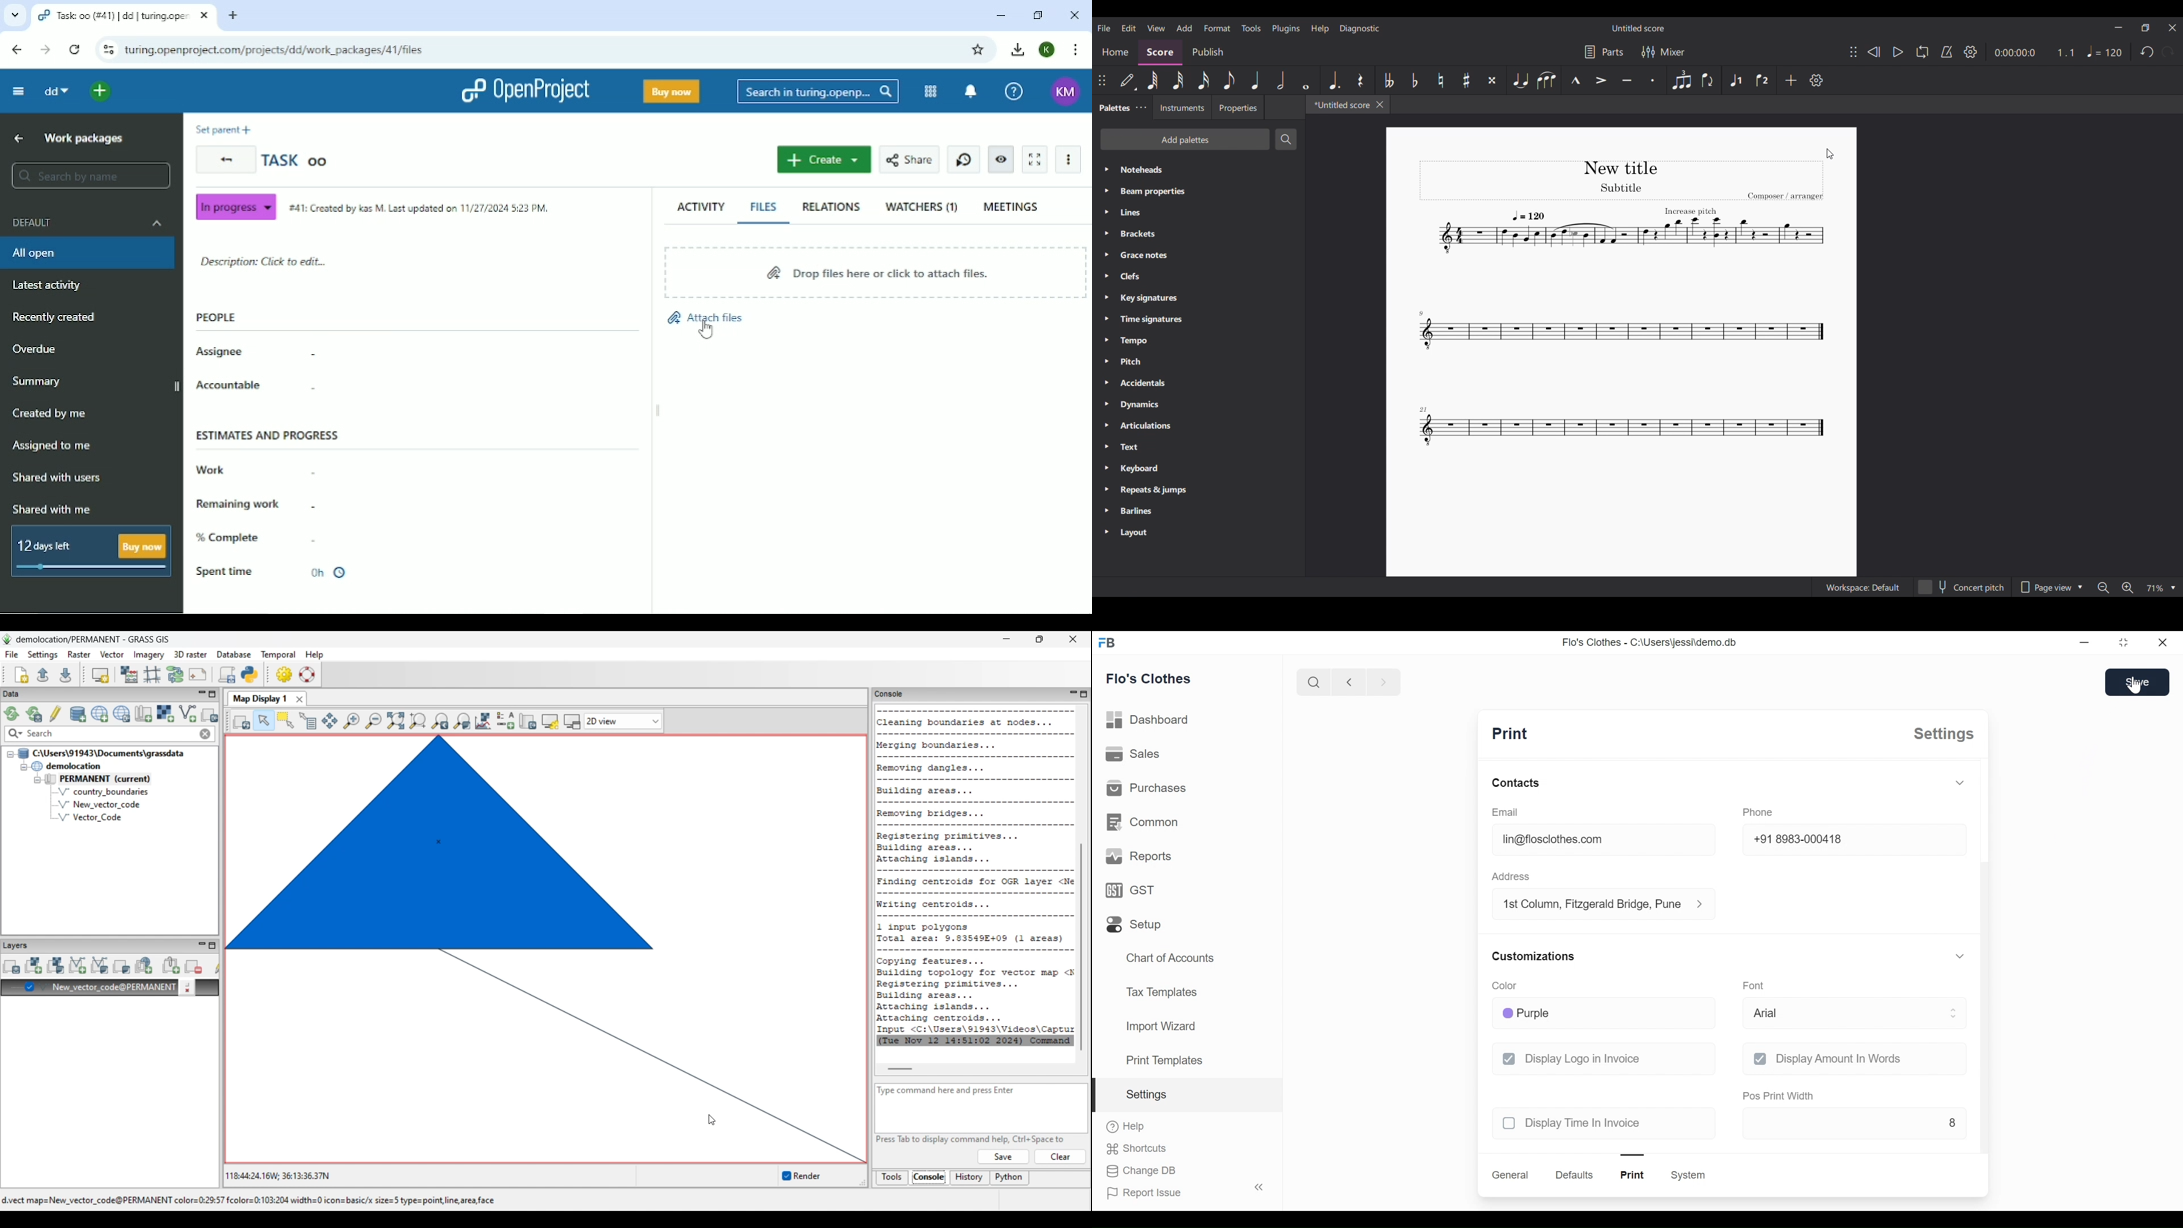  Describe the element at coordinates (2169, 52) in the screenshot. I see `Redo` at that location.